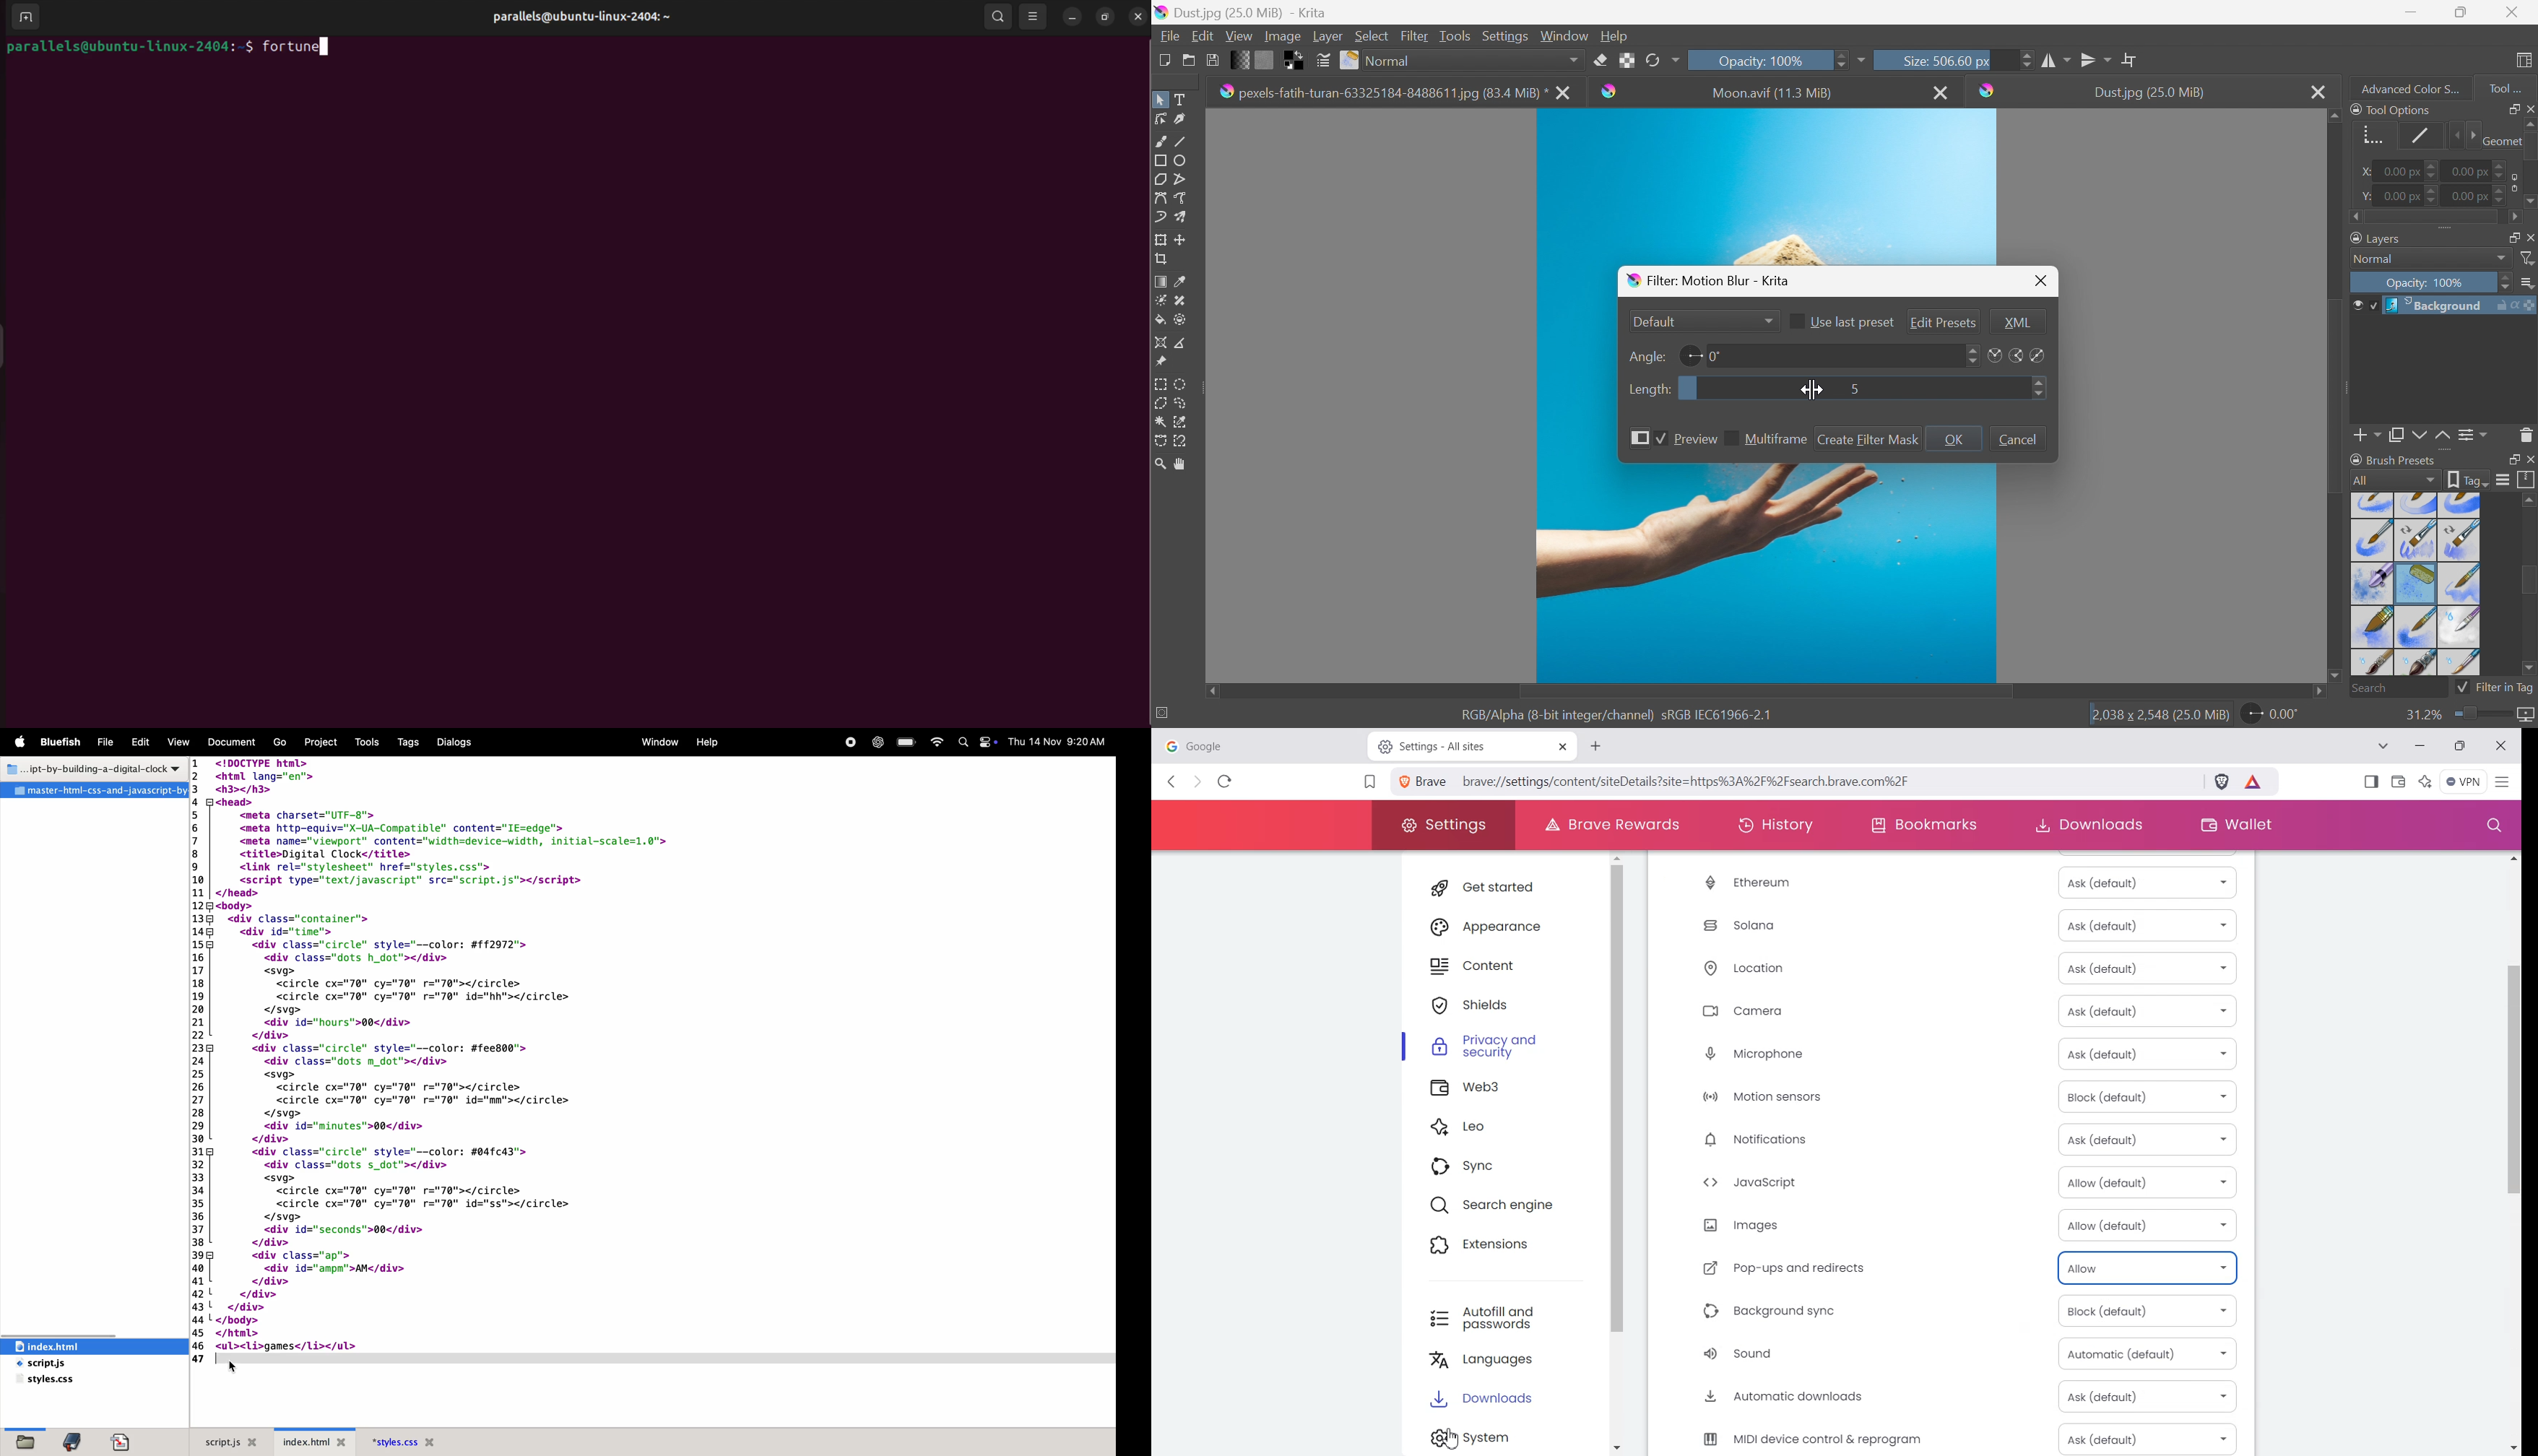 This screenshot has width=2548, height=1456. I want to click on Cancel, so click(2017, 438).